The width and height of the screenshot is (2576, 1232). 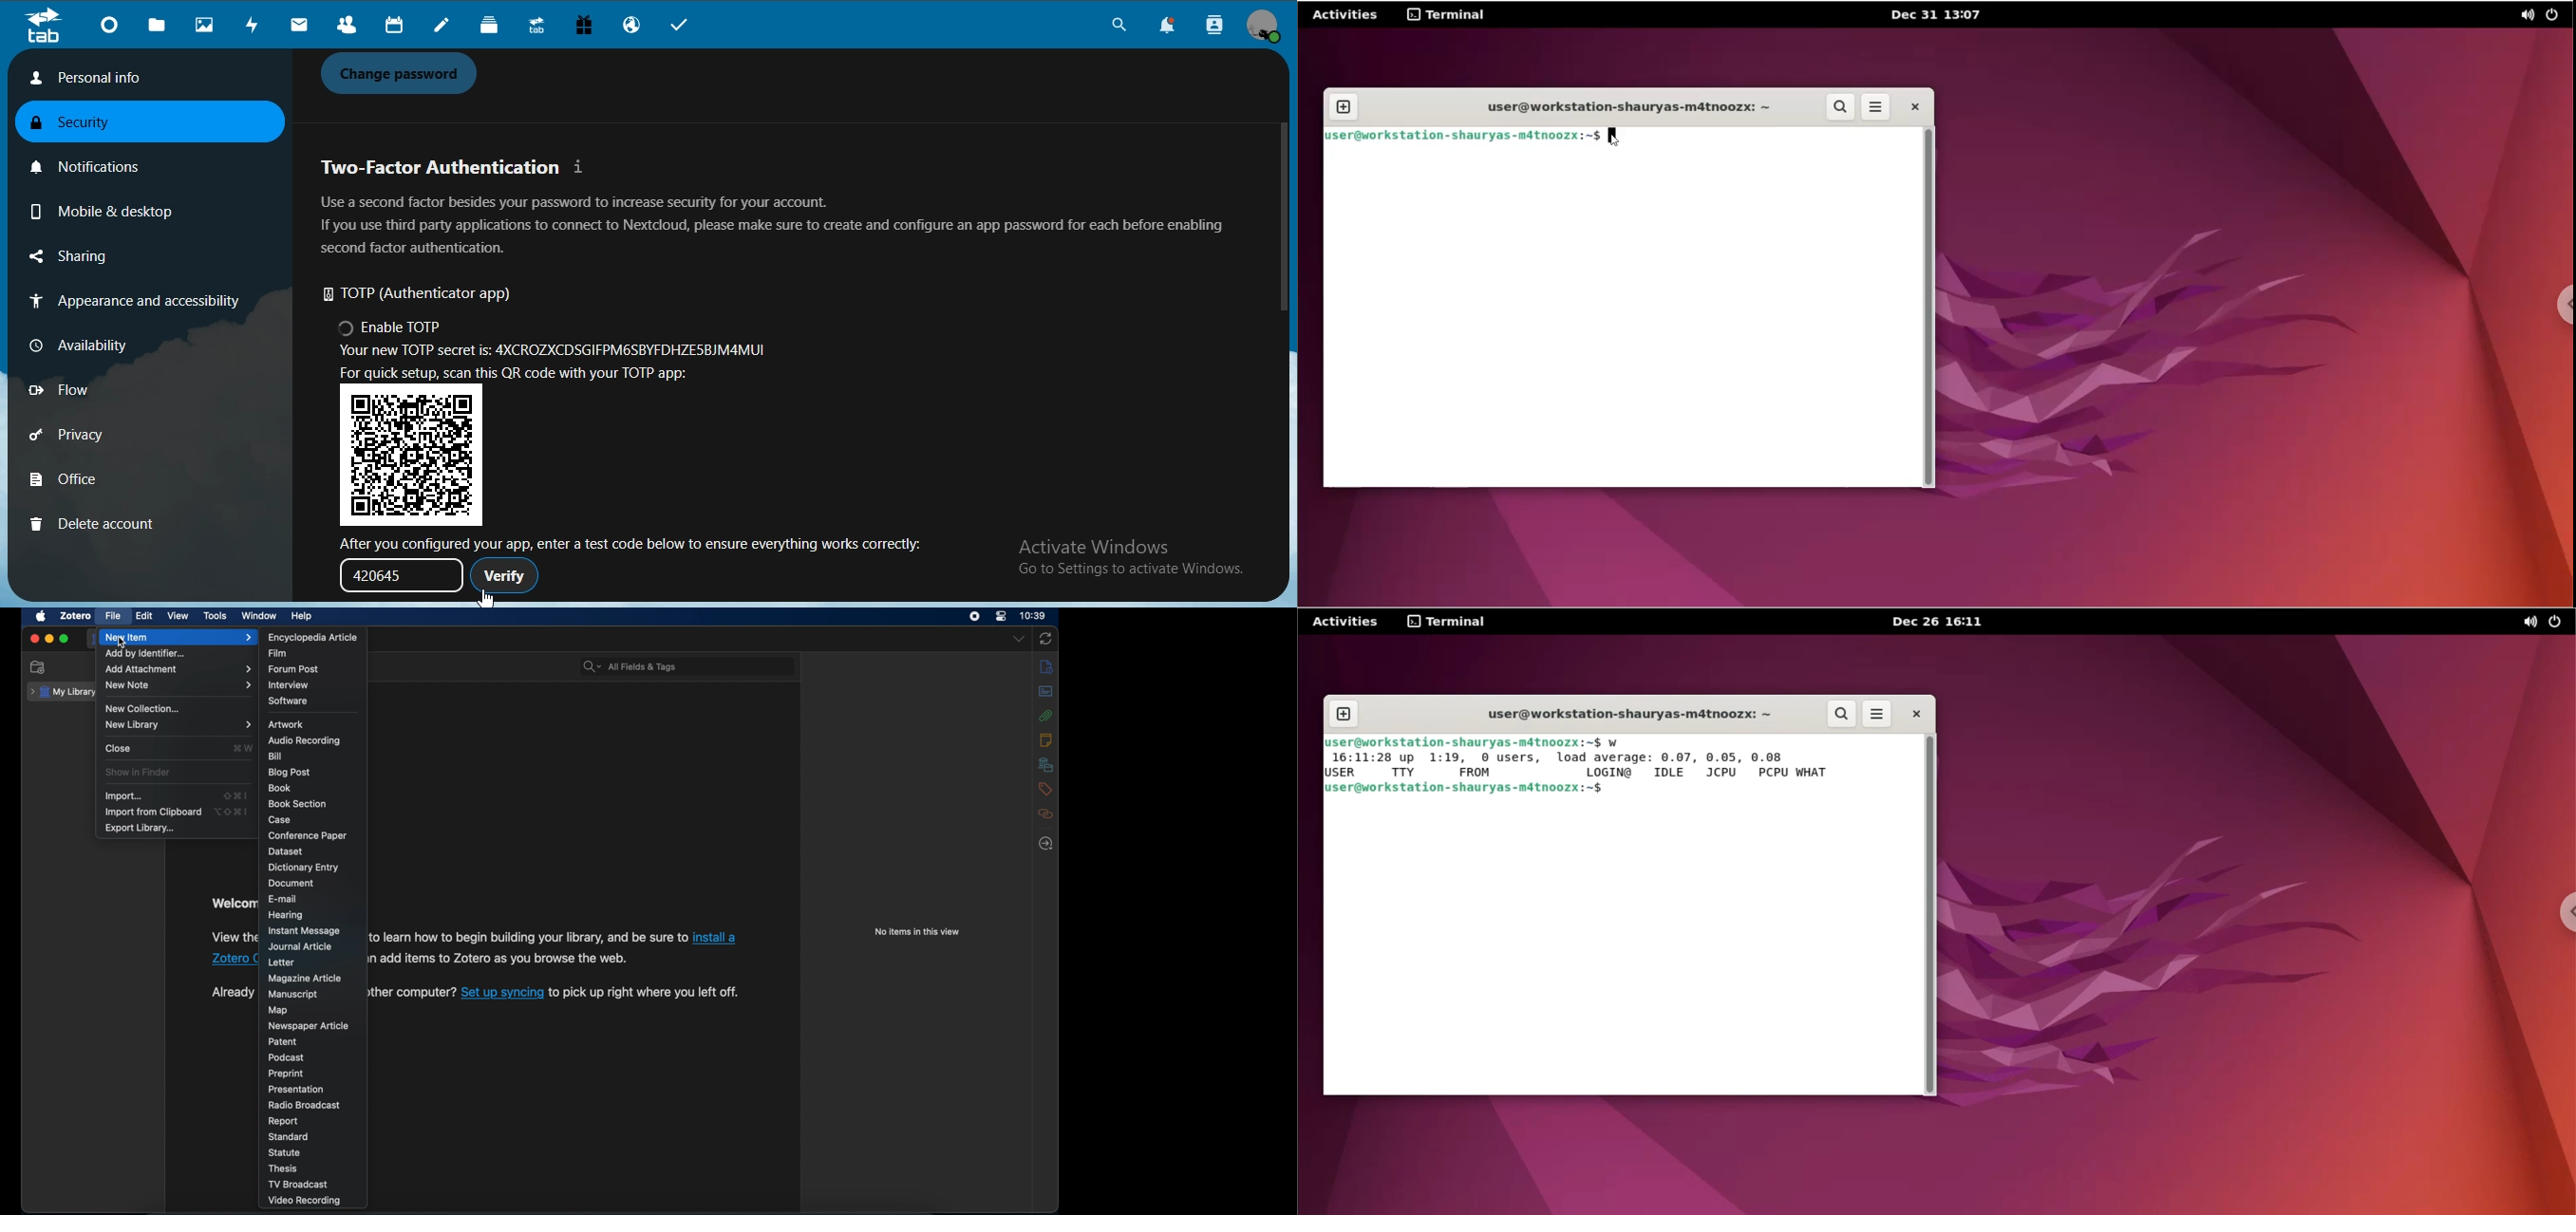 What do you see at coordinates (1920, 714) in the screenshot?
I see `close` at bounding box center [1920, 714].